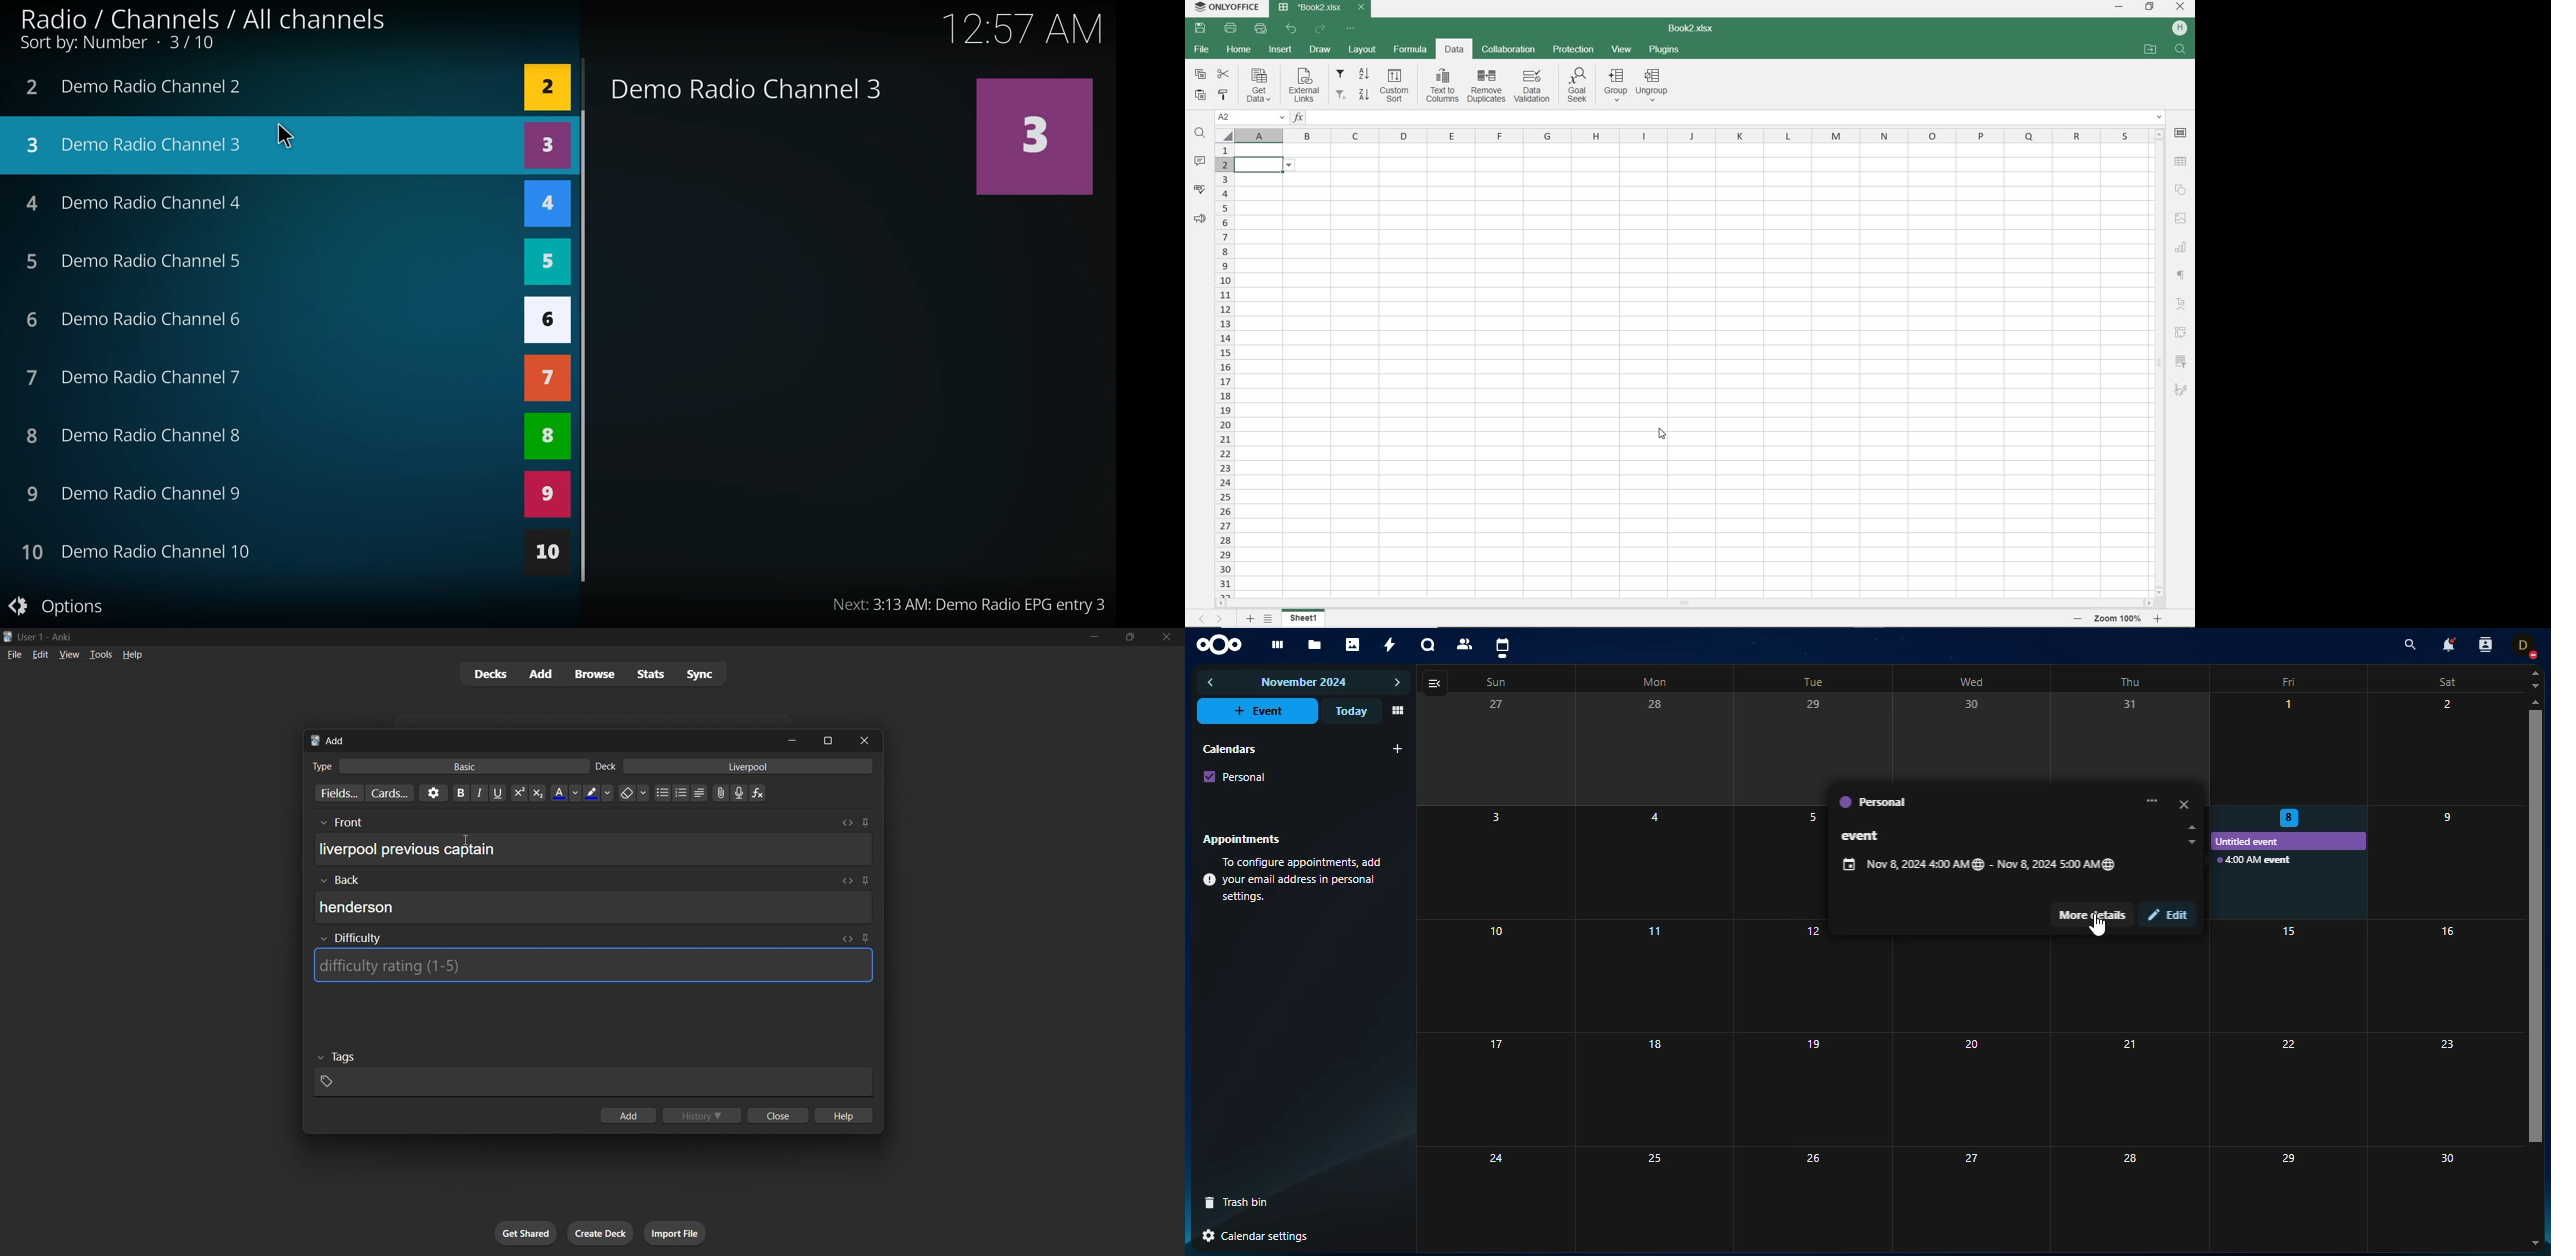 This screenshot has height=1260, width=2576. What do you see at coordinates (1466, 644) in the screenshot?
I see `contact` at bounding box center [1466, 644].